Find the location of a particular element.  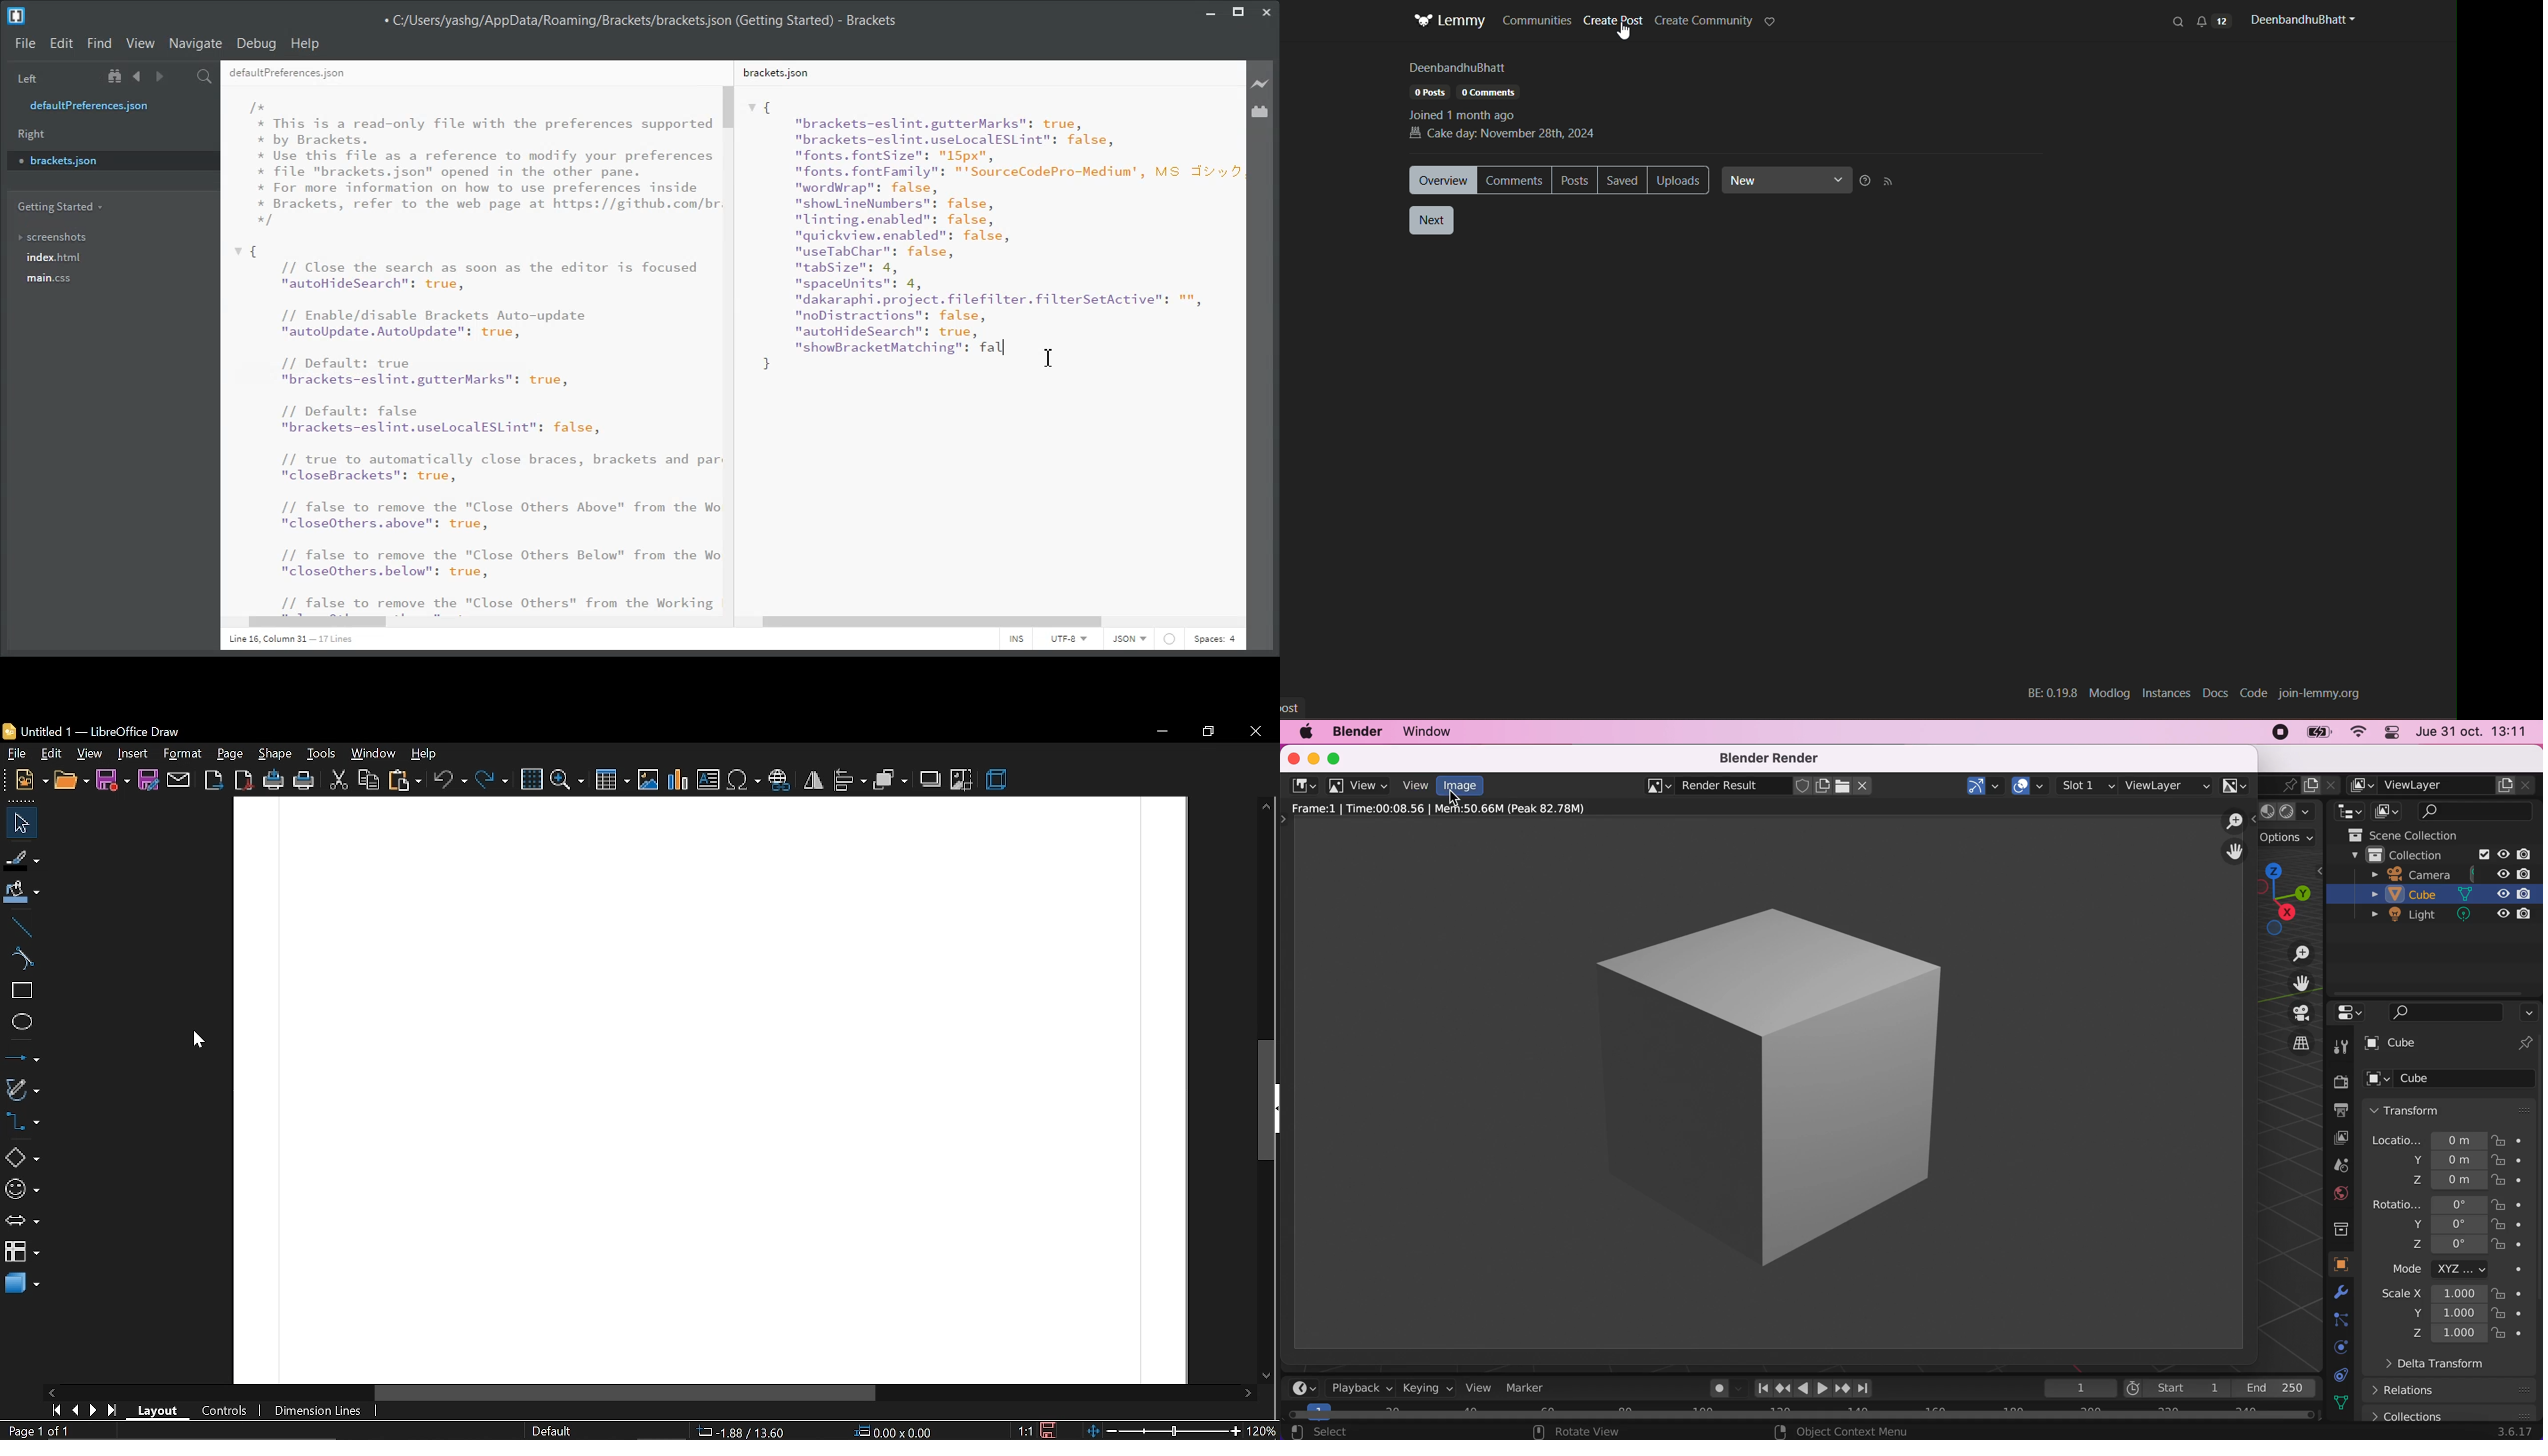

{"brackets-eslint.gutterMarks": true,"brackets-eslint.uselocalESLint": false,"fonts. fontSize": "15px","fonts. fontFamily": "'SourceCodePro-Medium', MS J:"wordWrap": false,"show ineNumbers": false,"linting.enabled": false,"quickview.enabled": false,"useTabChar": false,"tabSize": 4,"spaceUnits": 4,"dakaraphi.project. filefilter.filterSetActive": "","noDistractions": false,"autoHideSearch”: true,nshowBracketMatching": fal } is located at coordinates (993, 236).